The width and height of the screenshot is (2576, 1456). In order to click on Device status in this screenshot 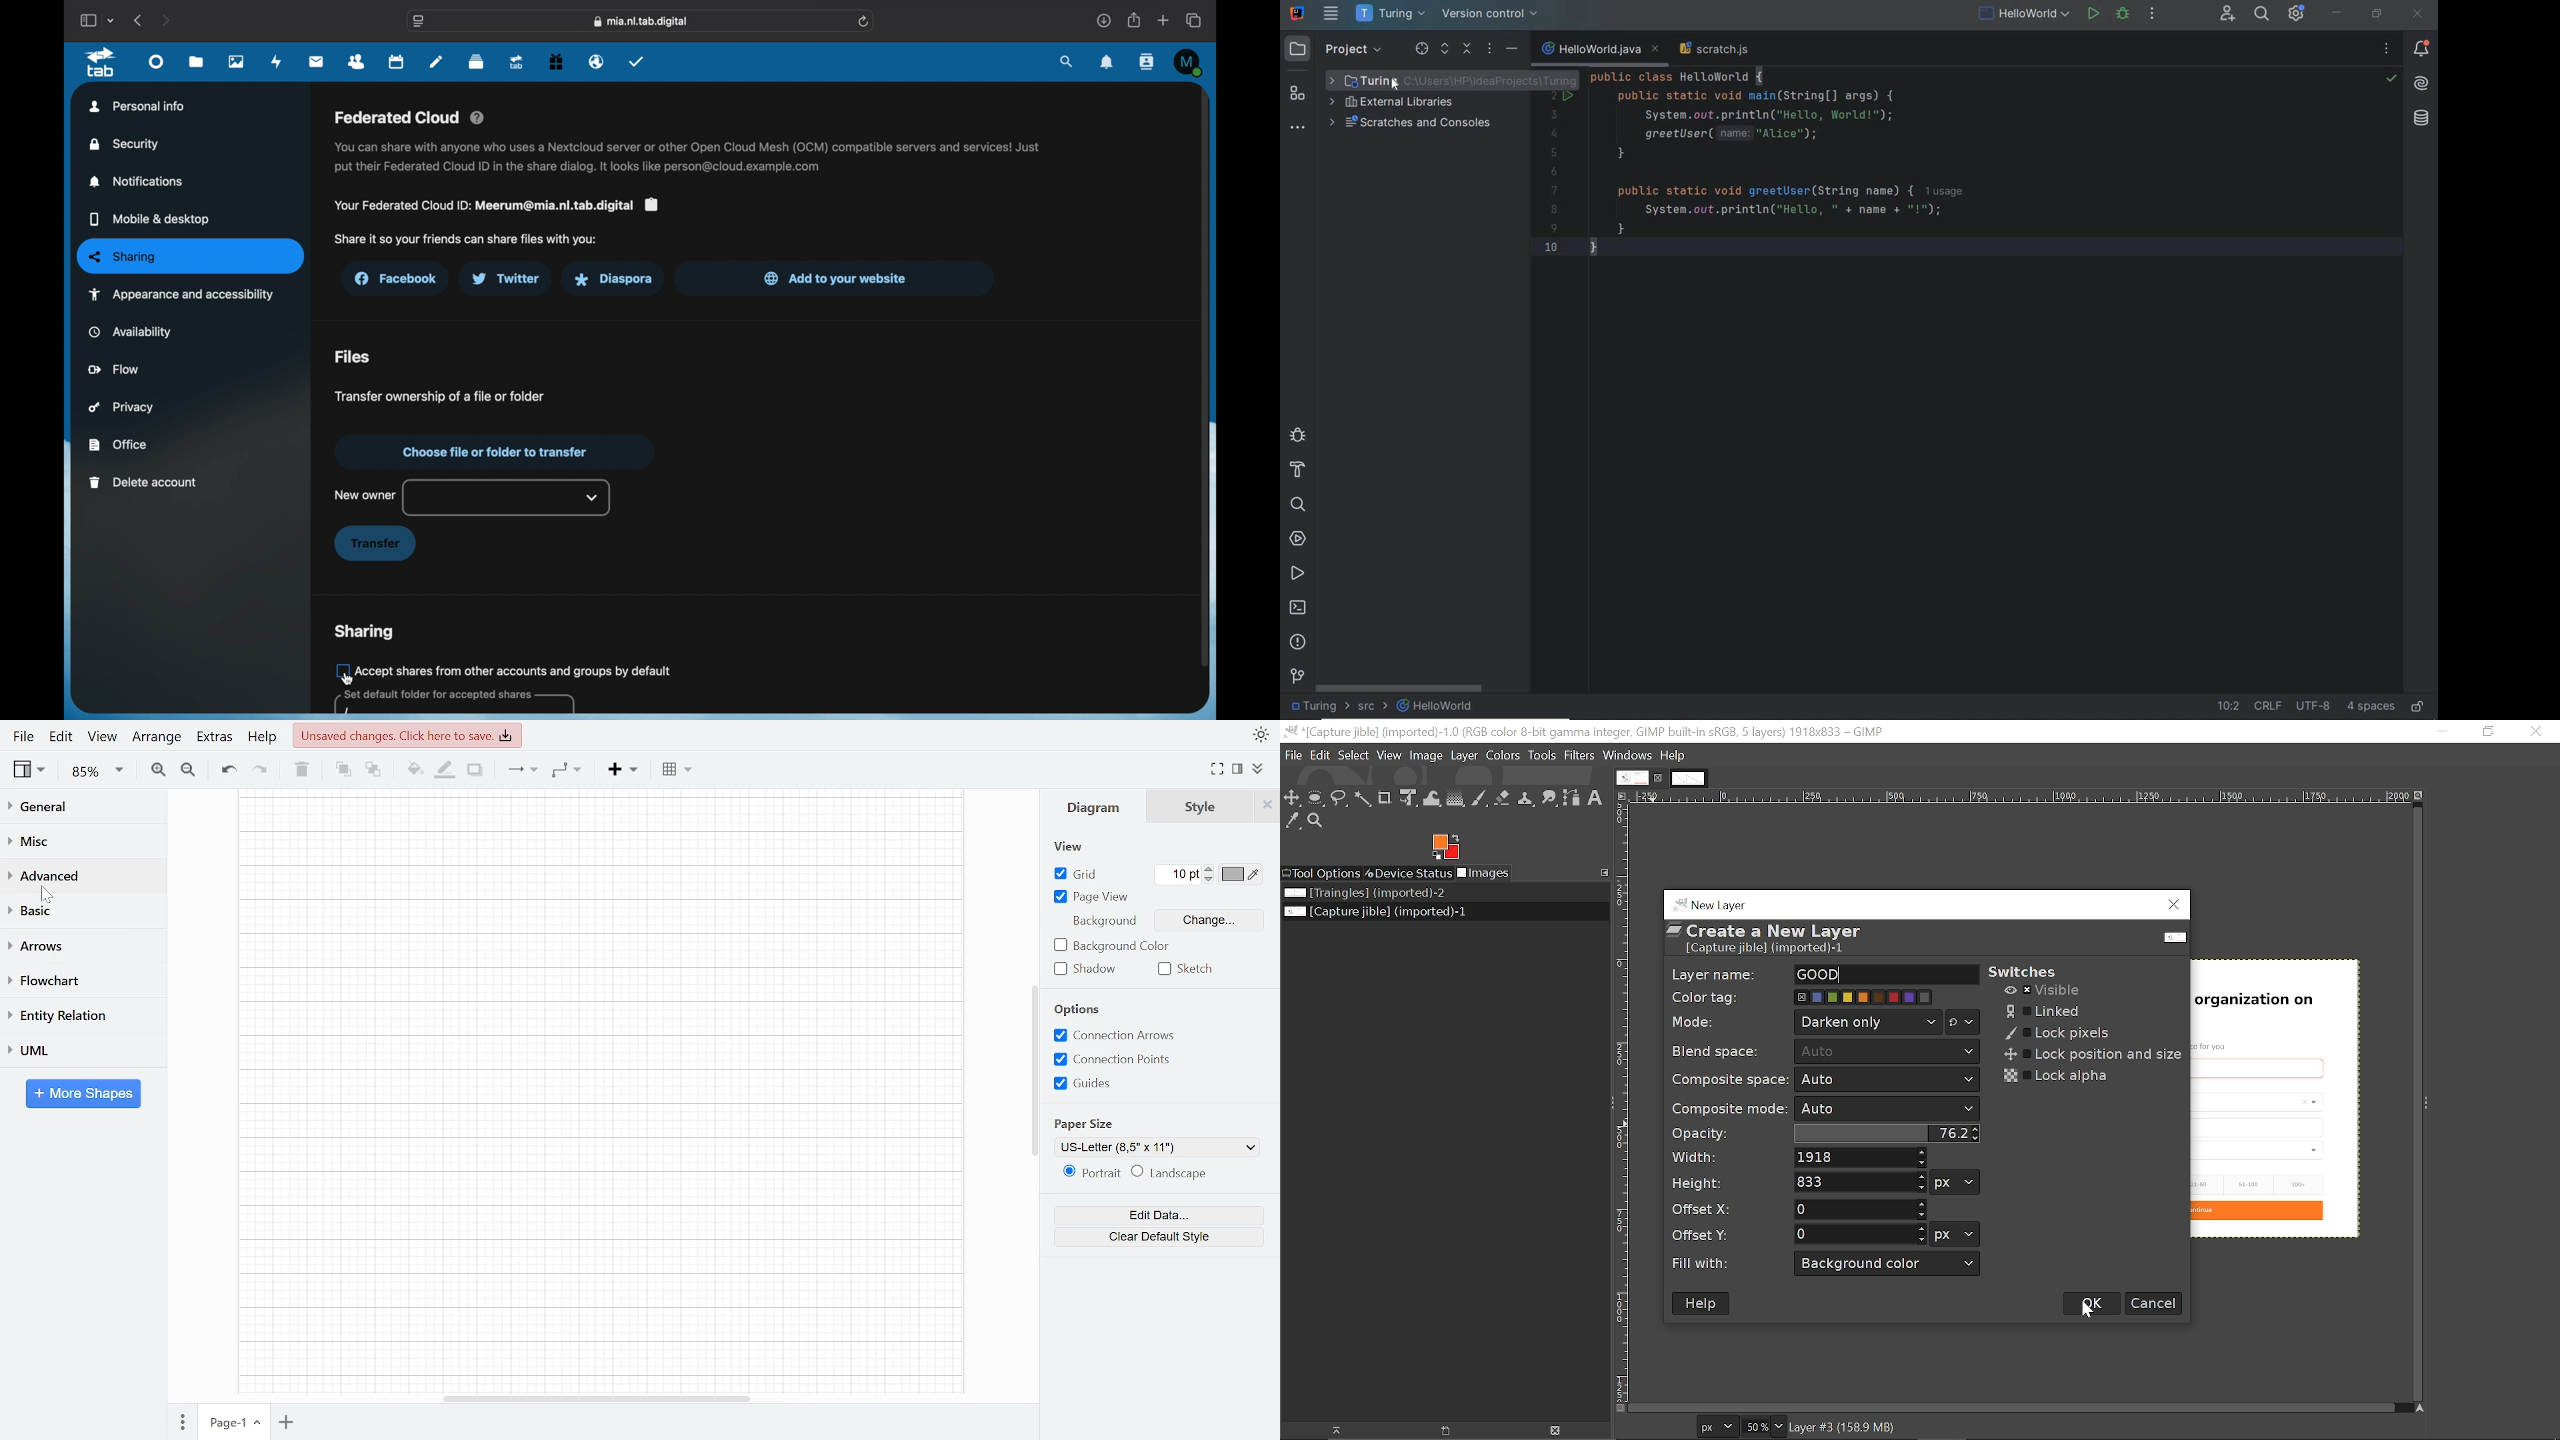, I will do `click(1409, 874)`.